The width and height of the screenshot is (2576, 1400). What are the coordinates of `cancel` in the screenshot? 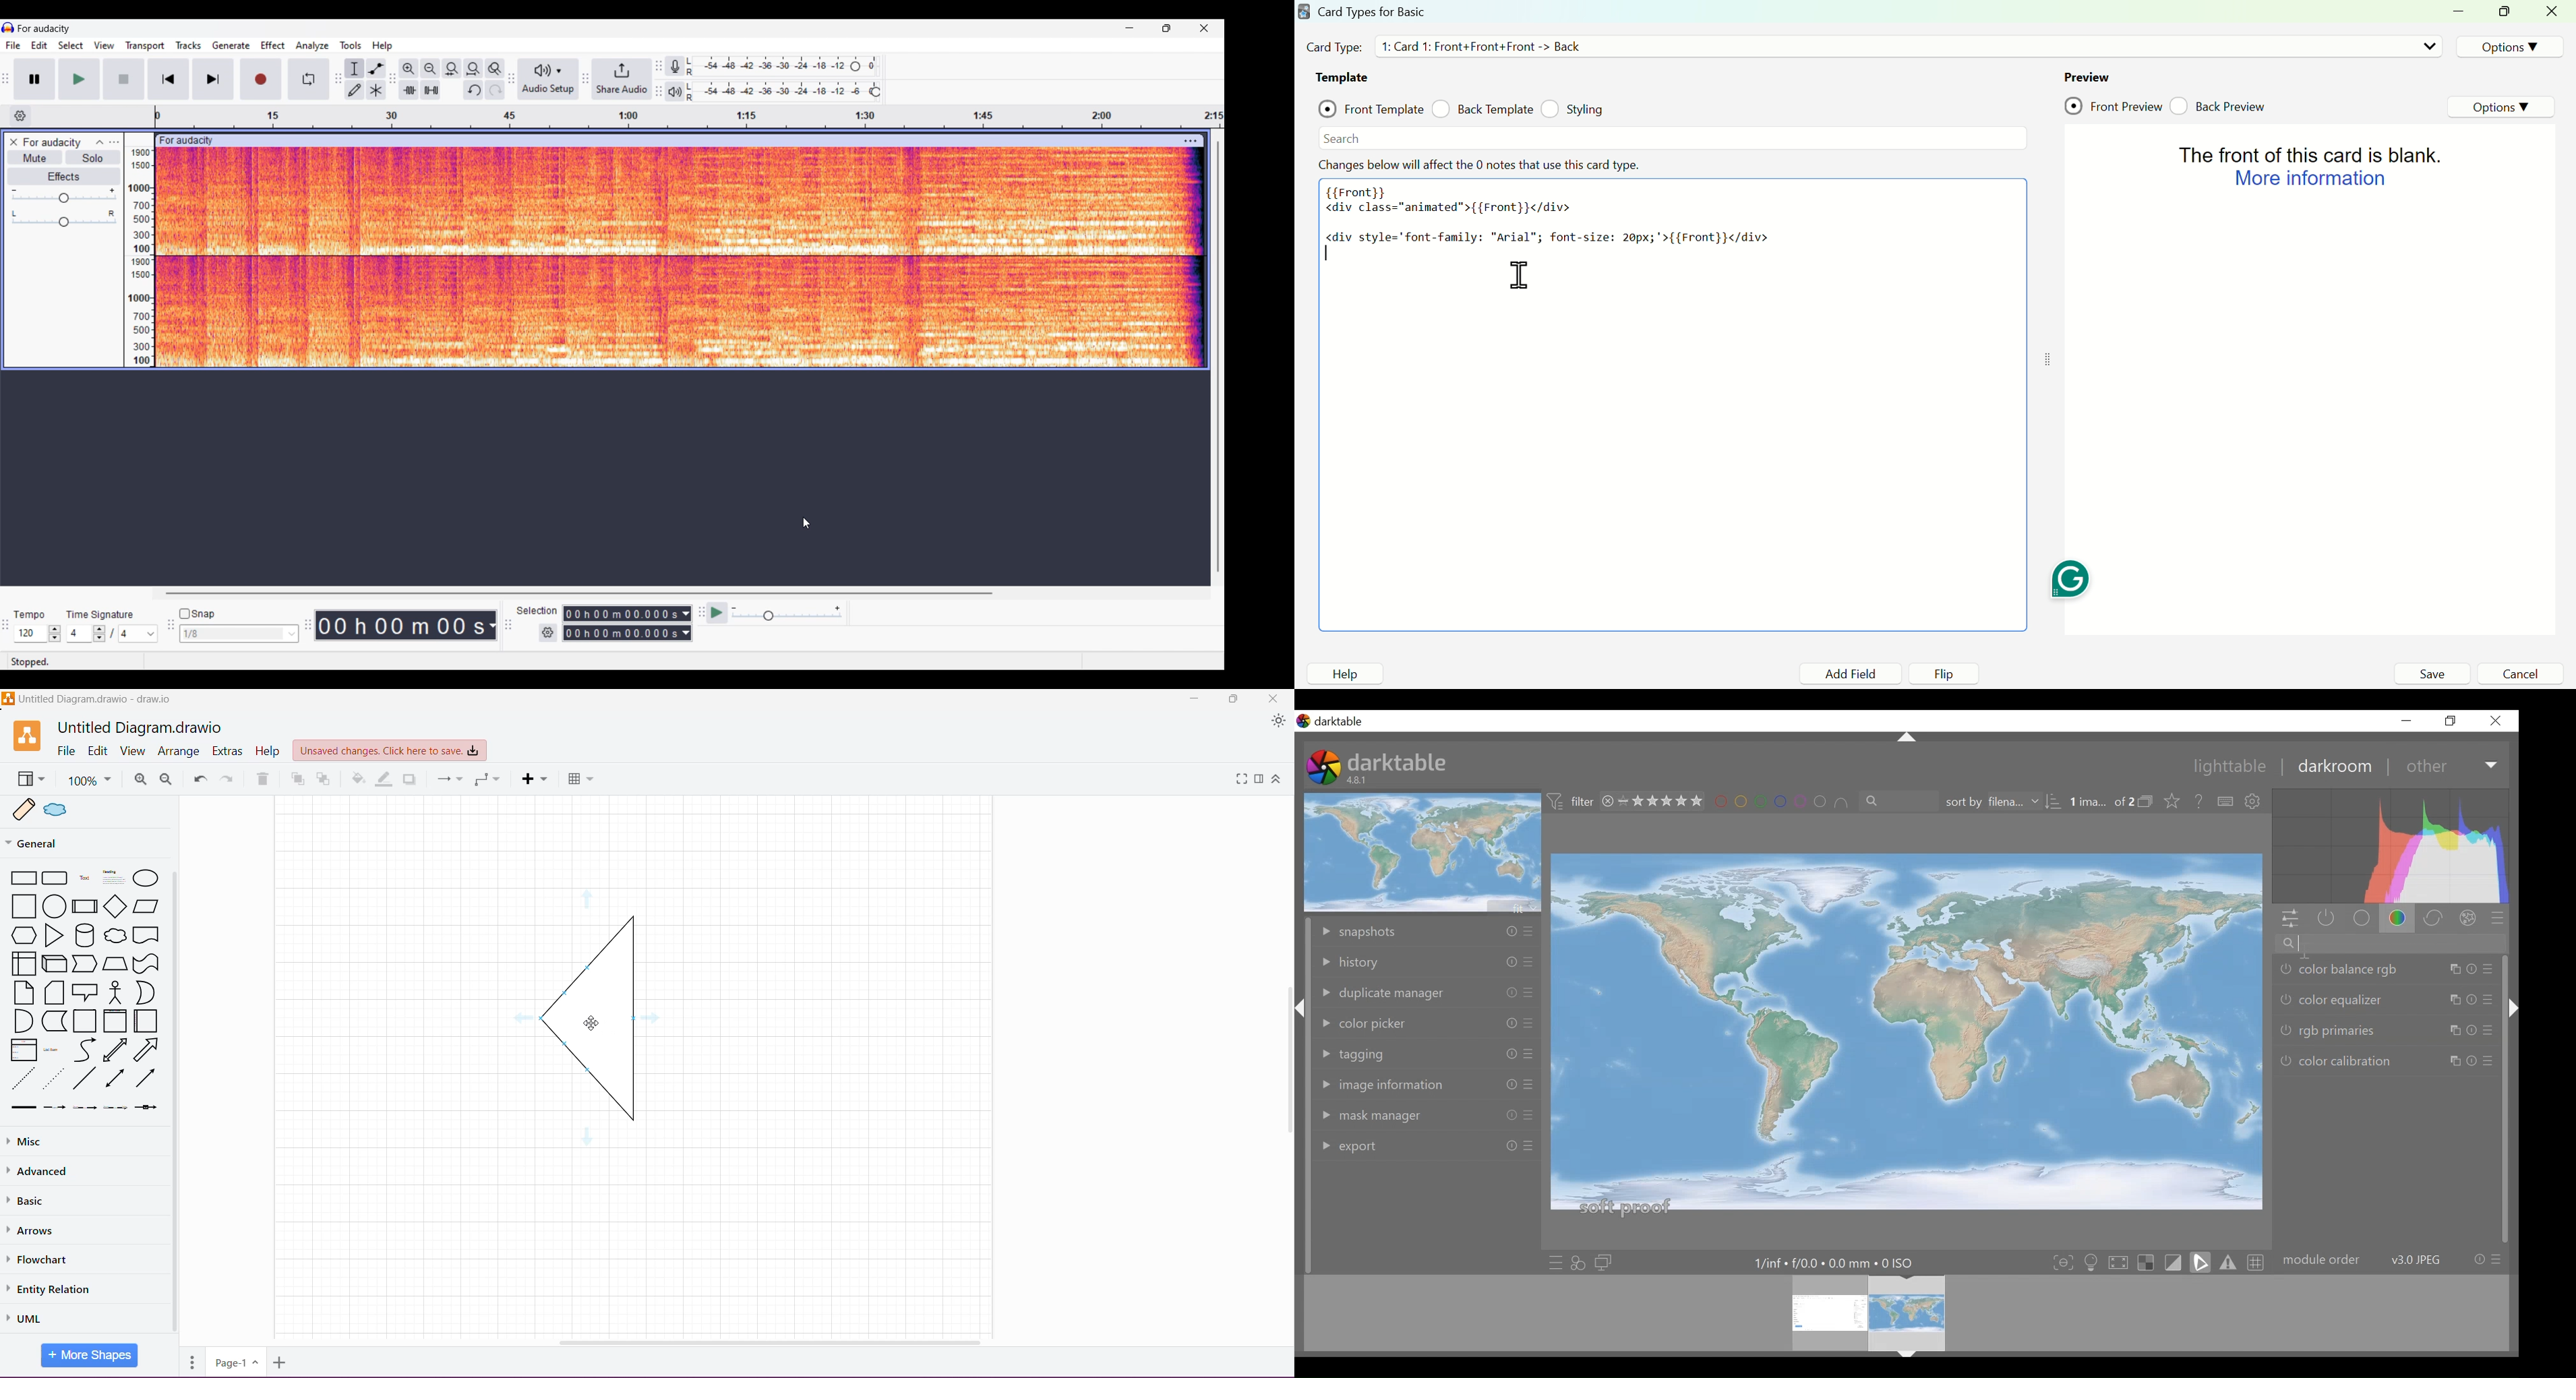 It's located at (2520, 674).